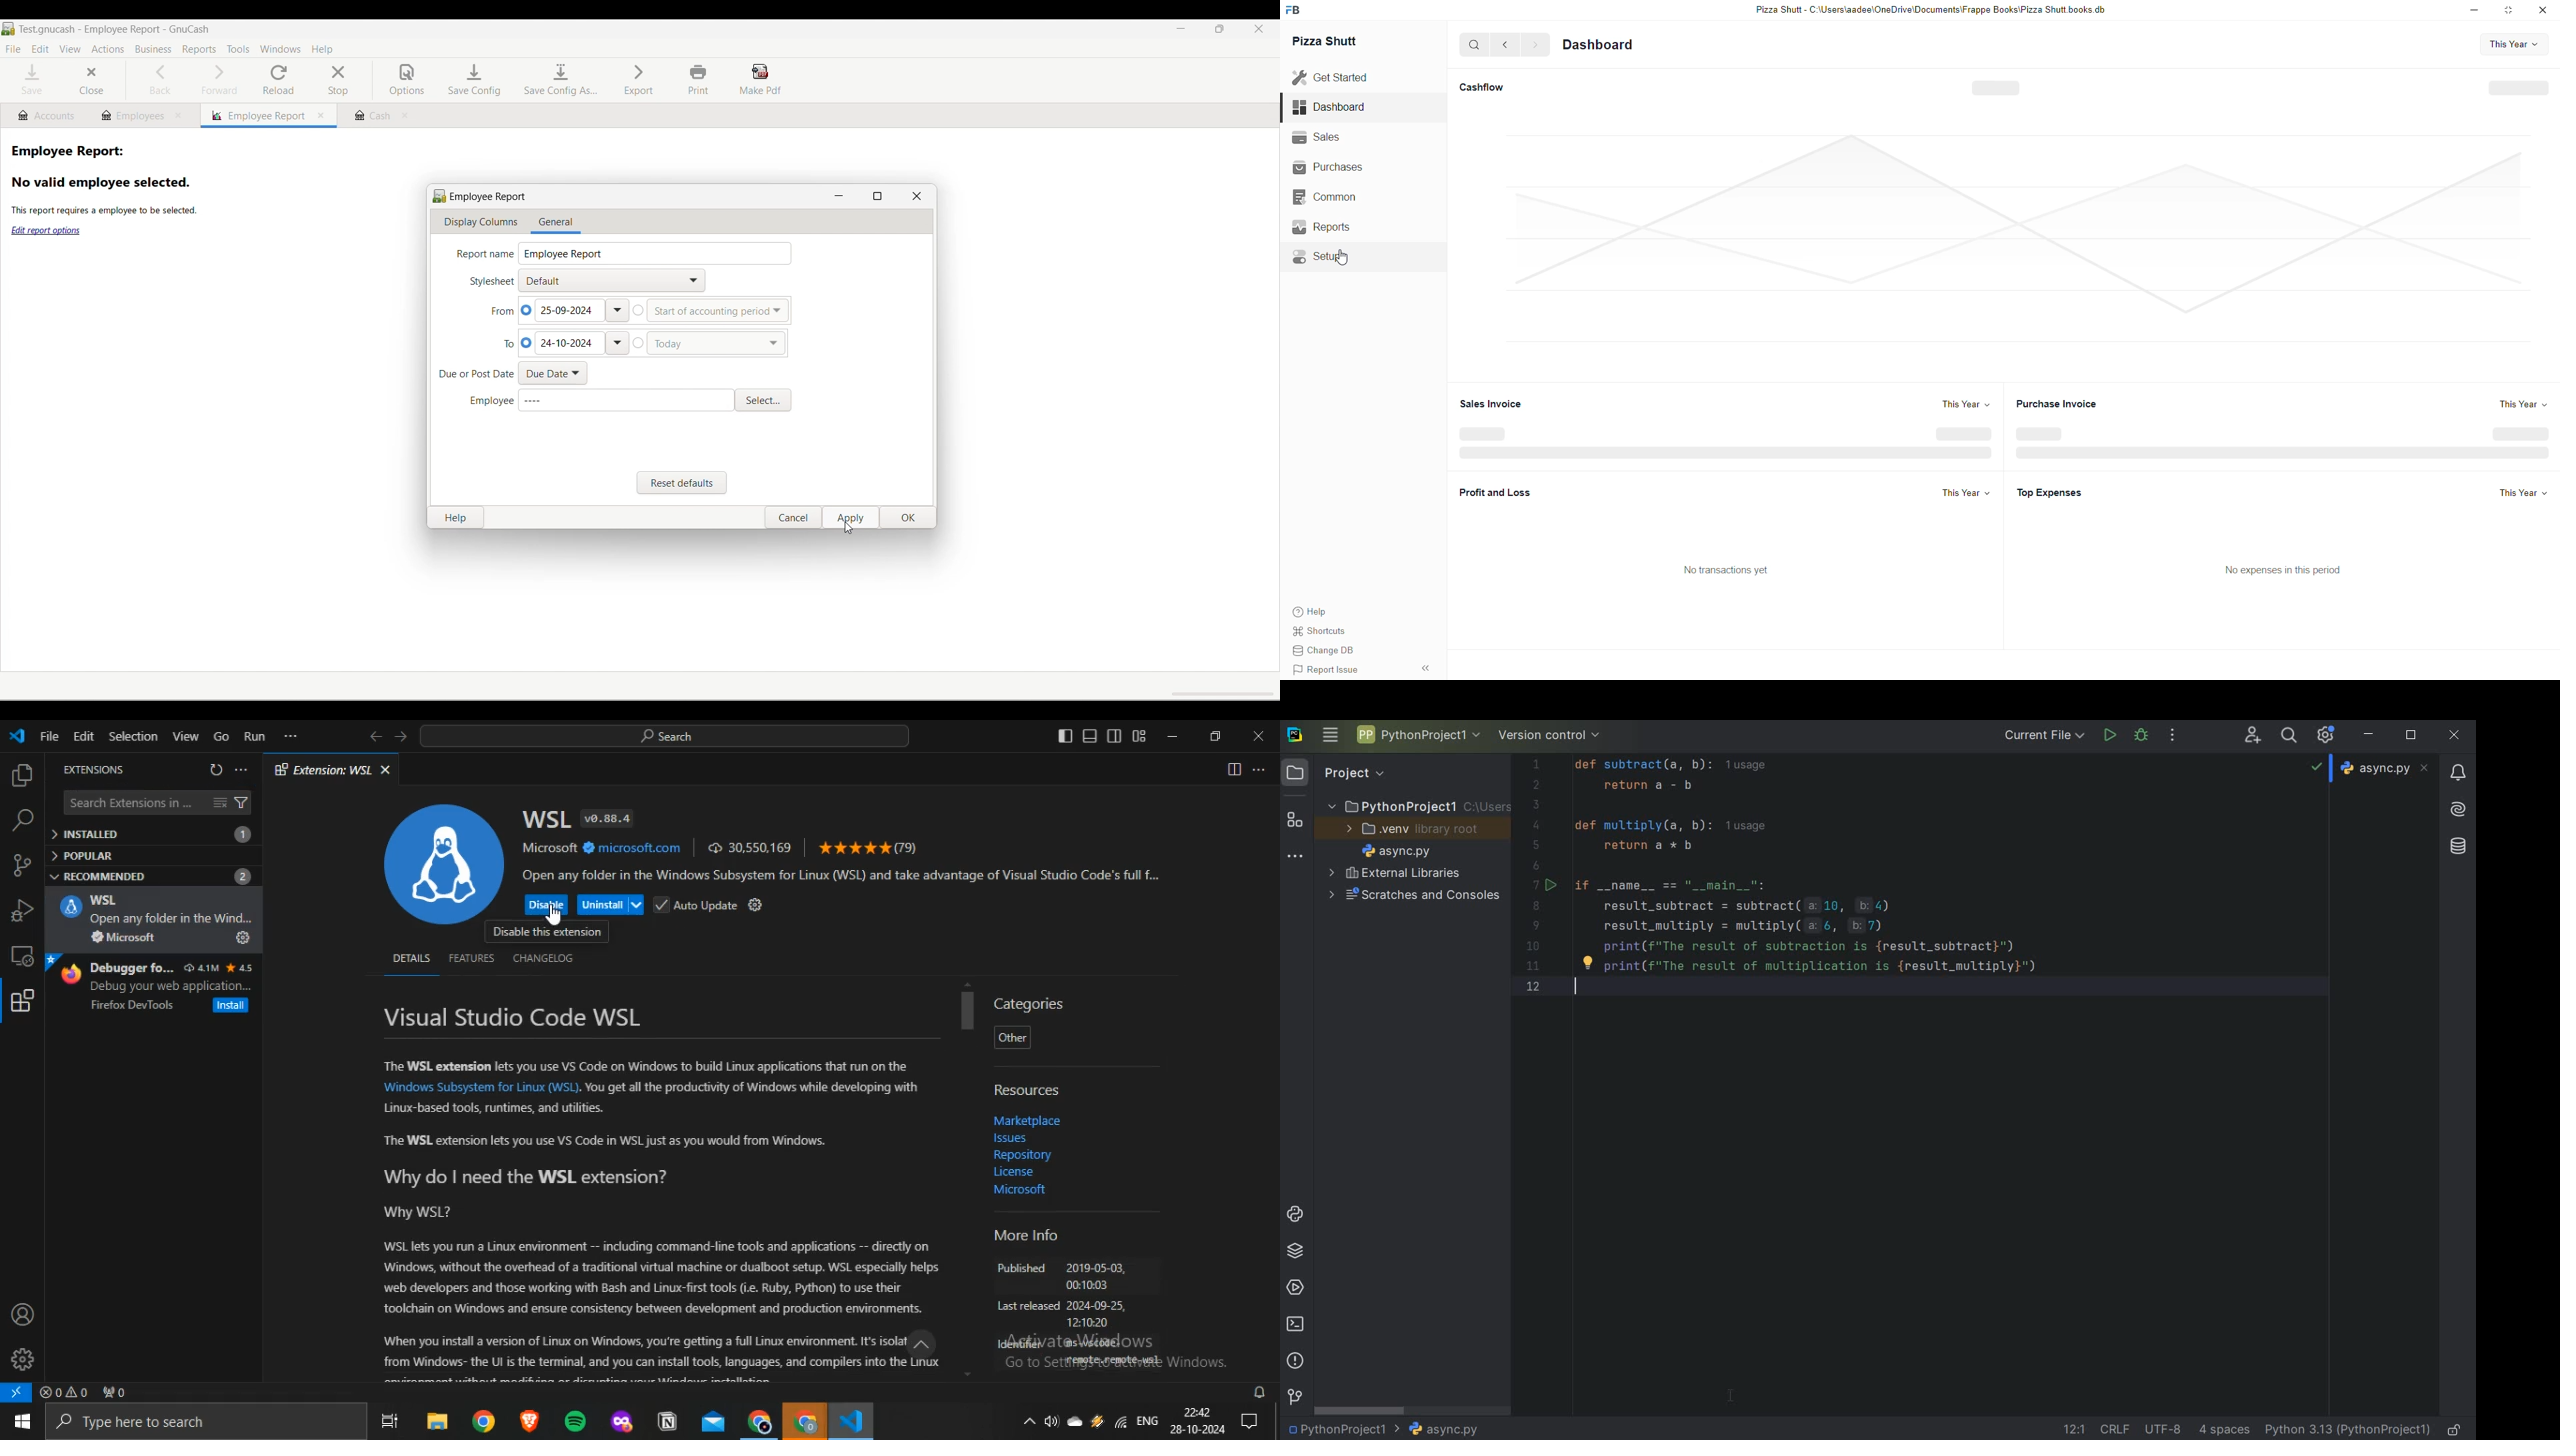  I want to click on more options, so click(240, 769).